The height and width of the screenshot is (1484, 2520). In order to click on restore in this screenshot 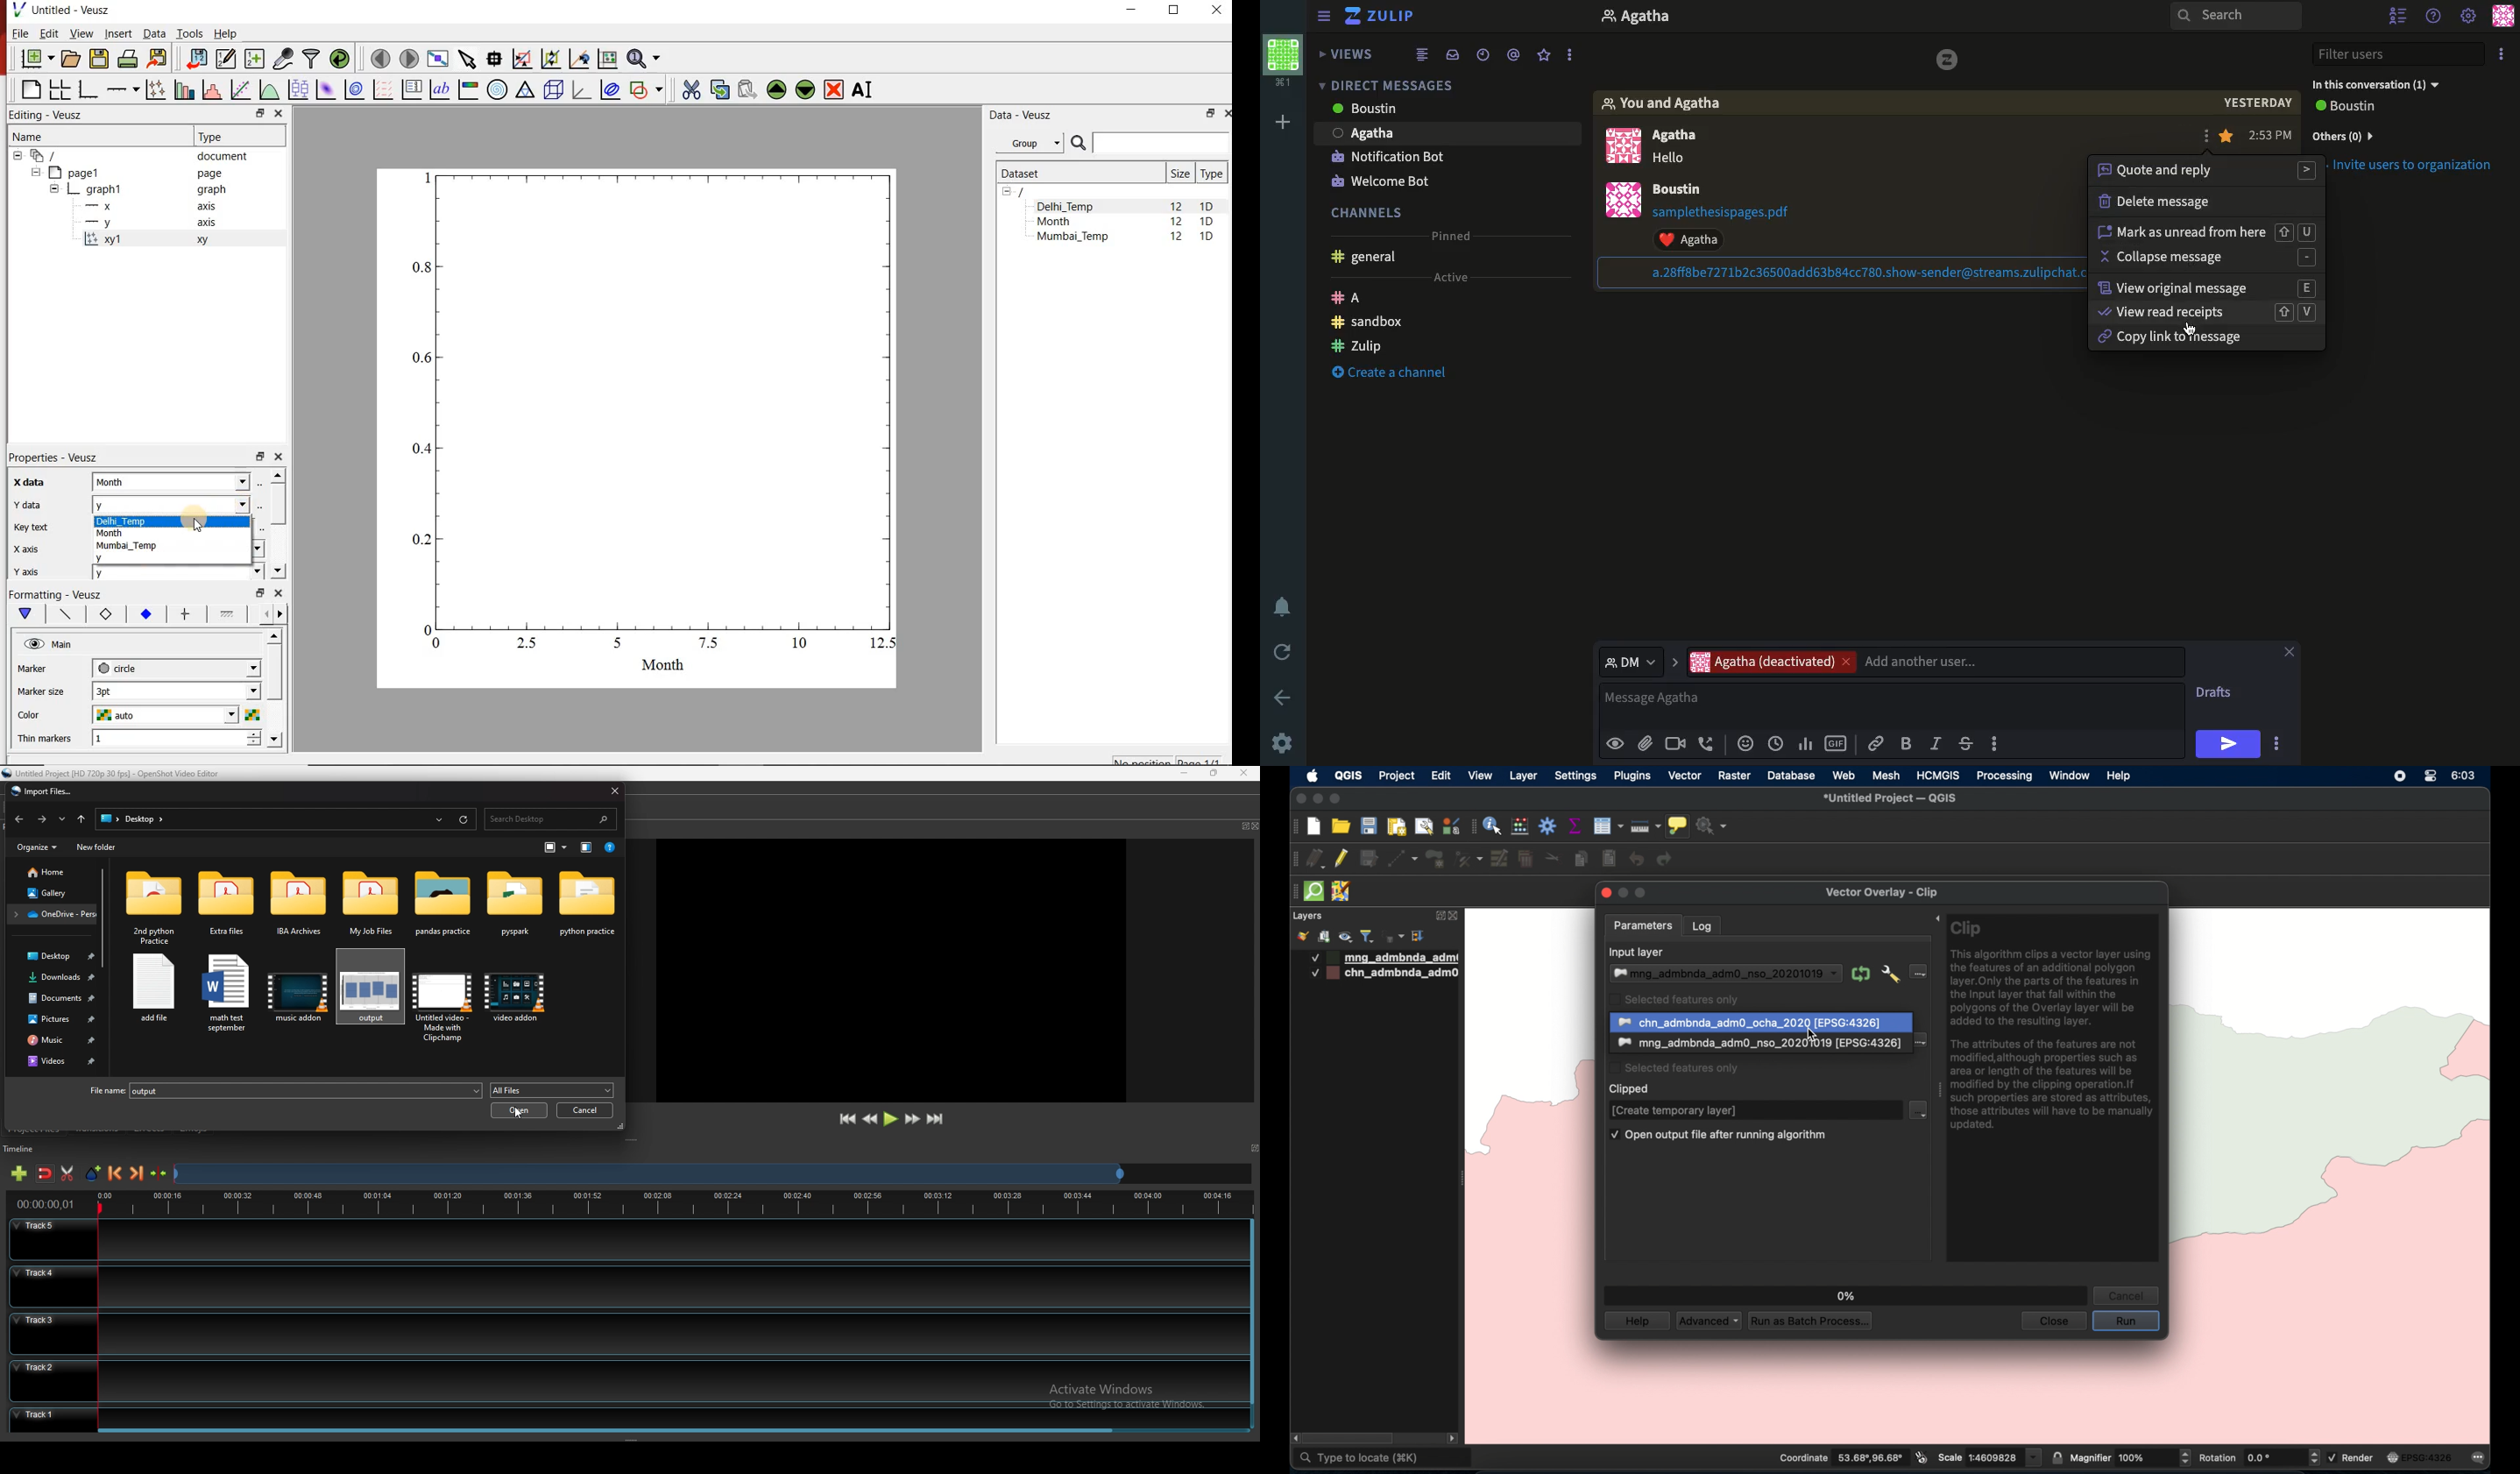, I will do `click(259, 456)`.